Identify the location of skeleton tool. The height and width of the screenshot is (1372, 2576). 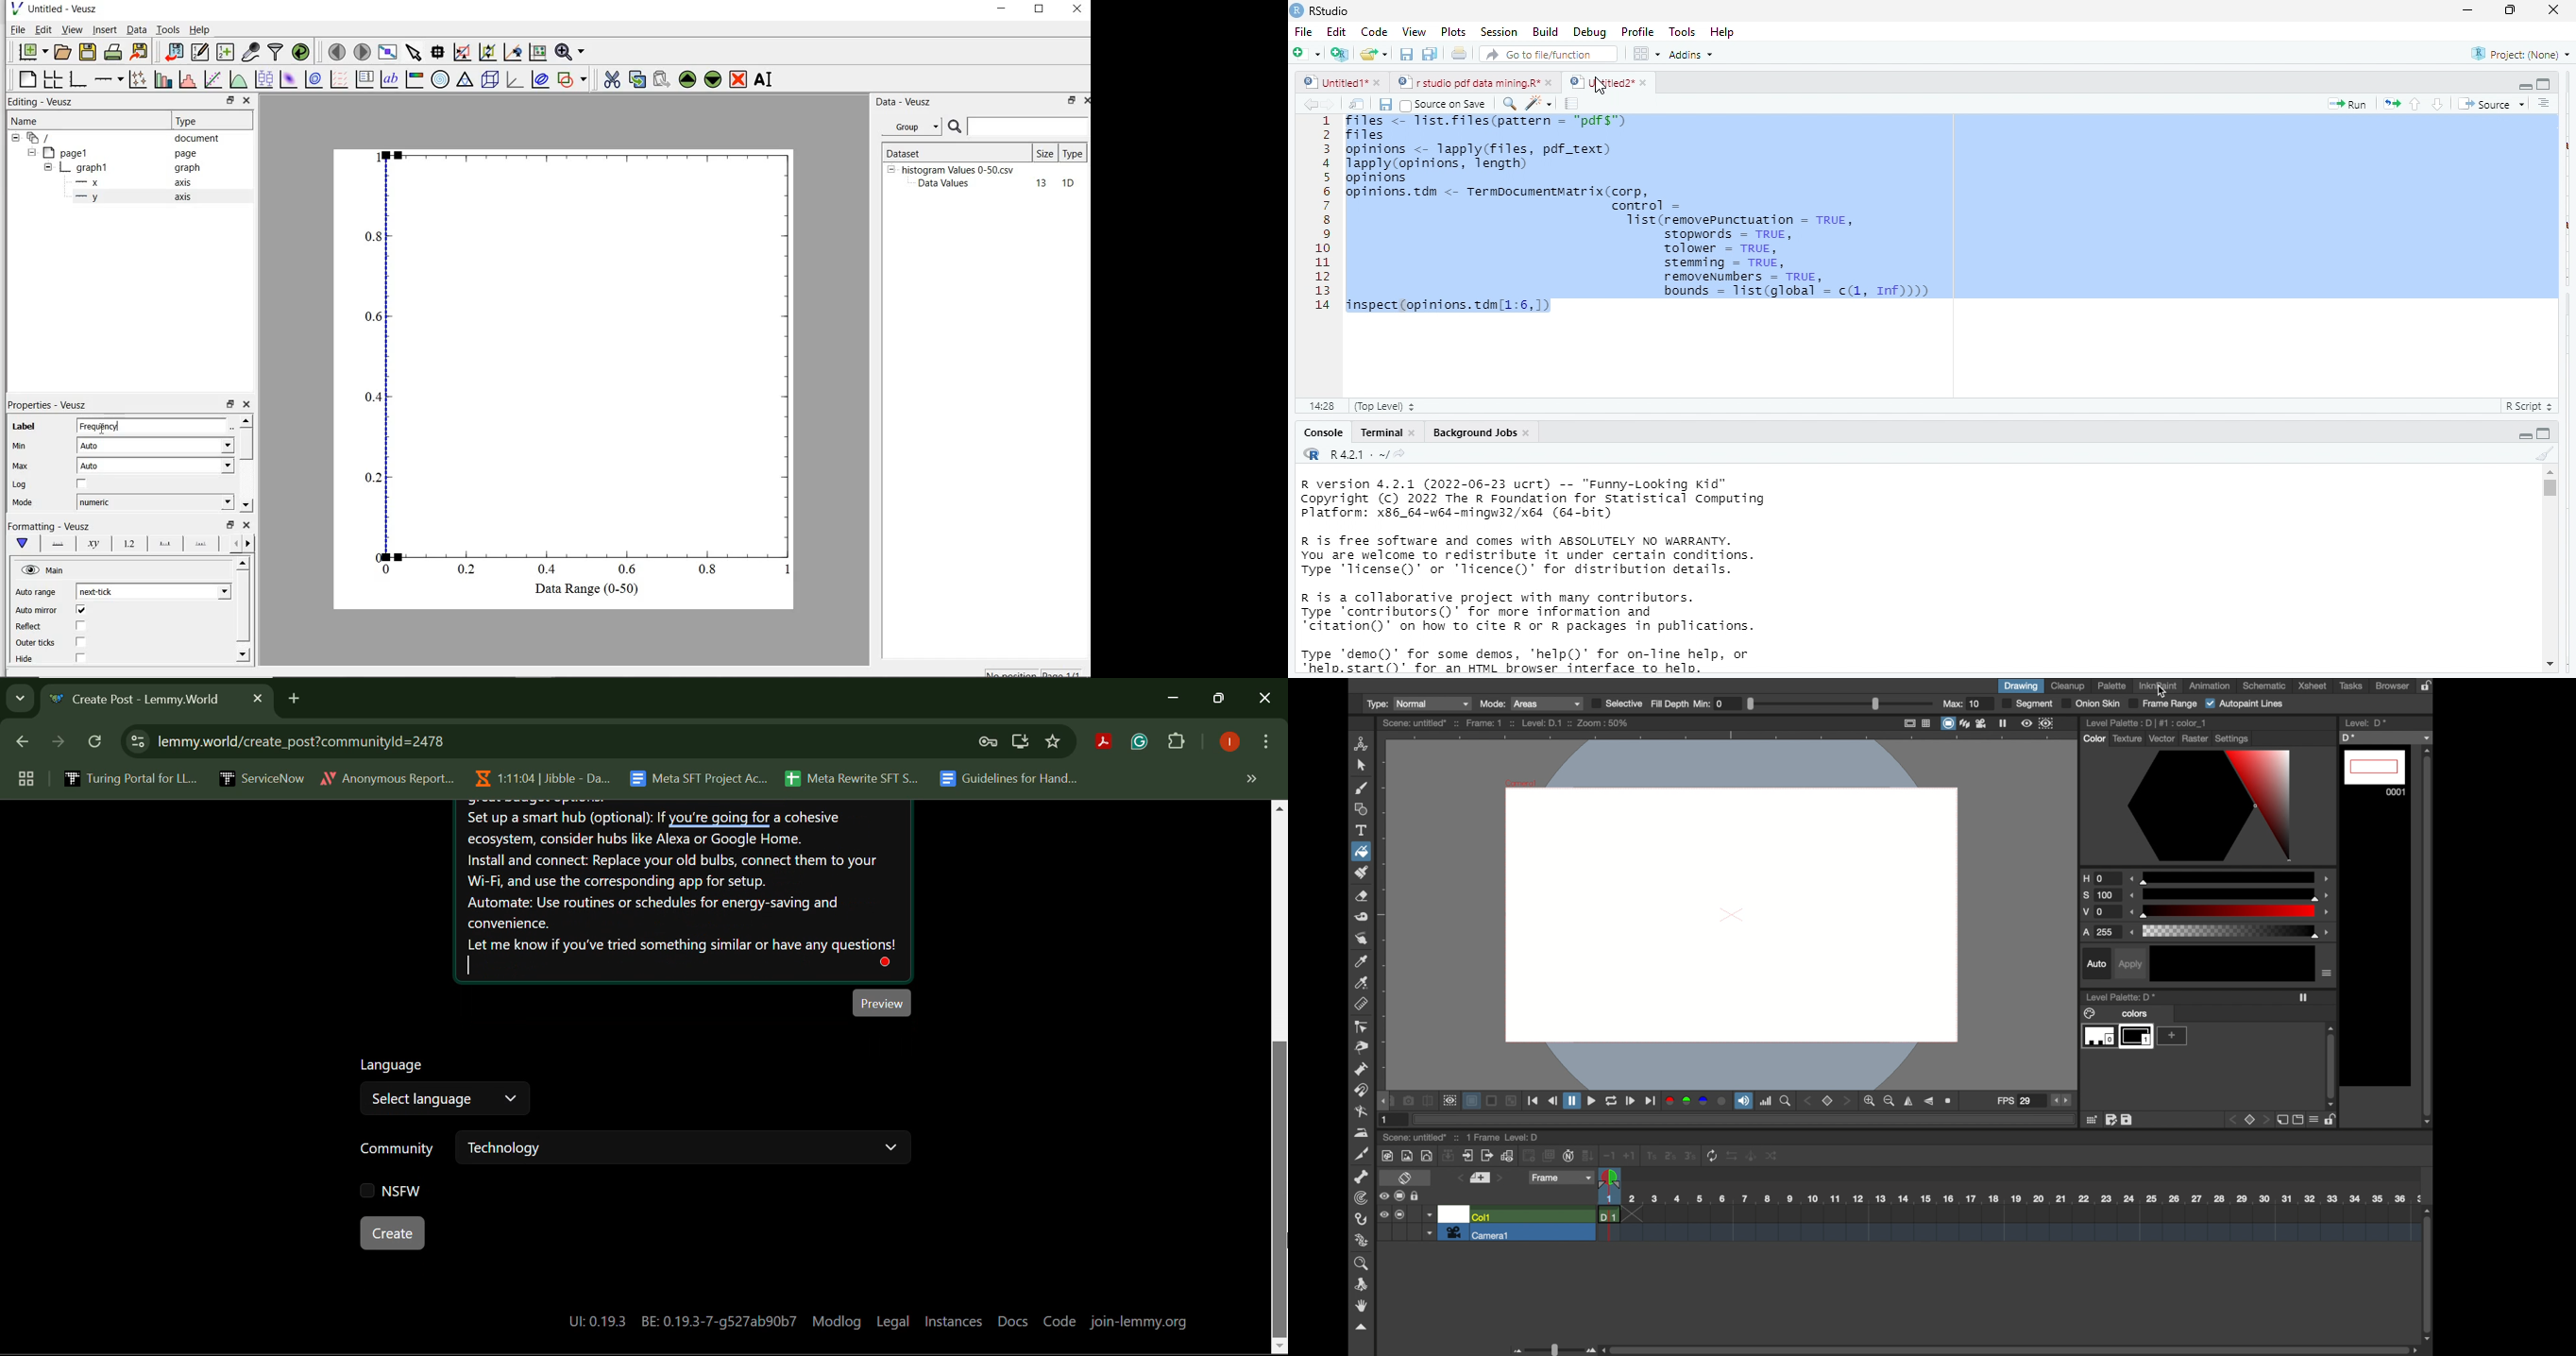
(1362, 1177).